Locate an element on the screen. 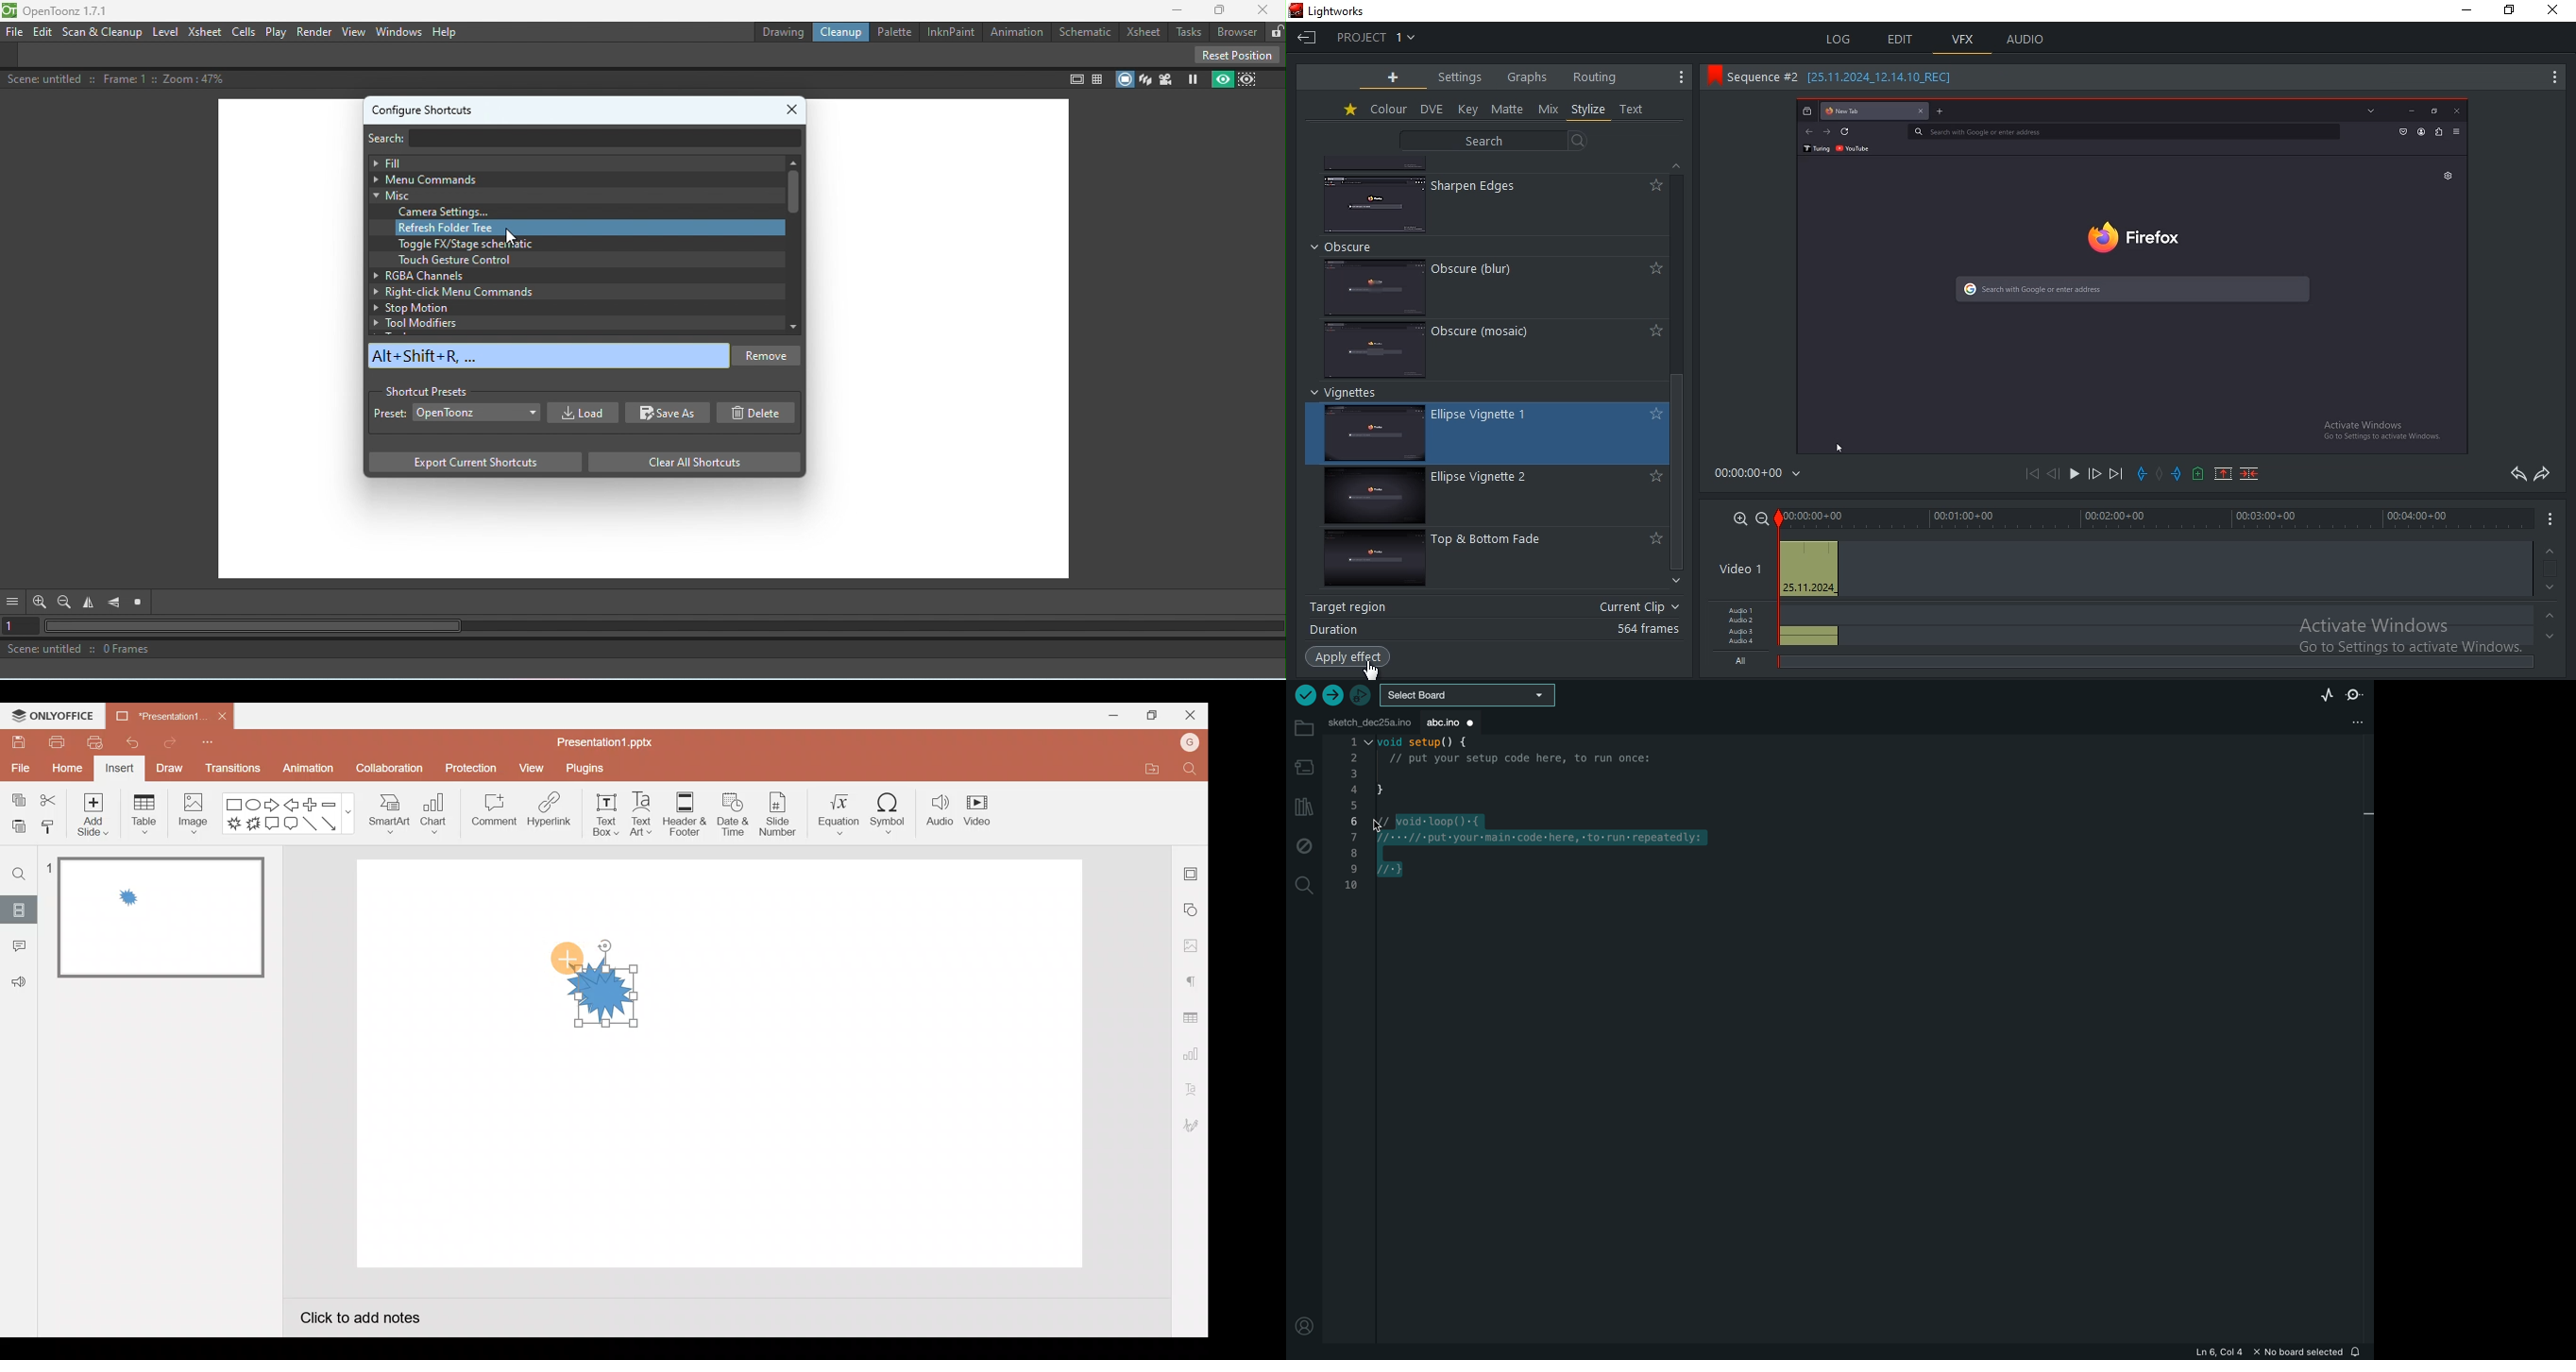 The width and height of the screenshot is (2576, 1372). greyed out up arrow is located at coordinates (2553, 619).